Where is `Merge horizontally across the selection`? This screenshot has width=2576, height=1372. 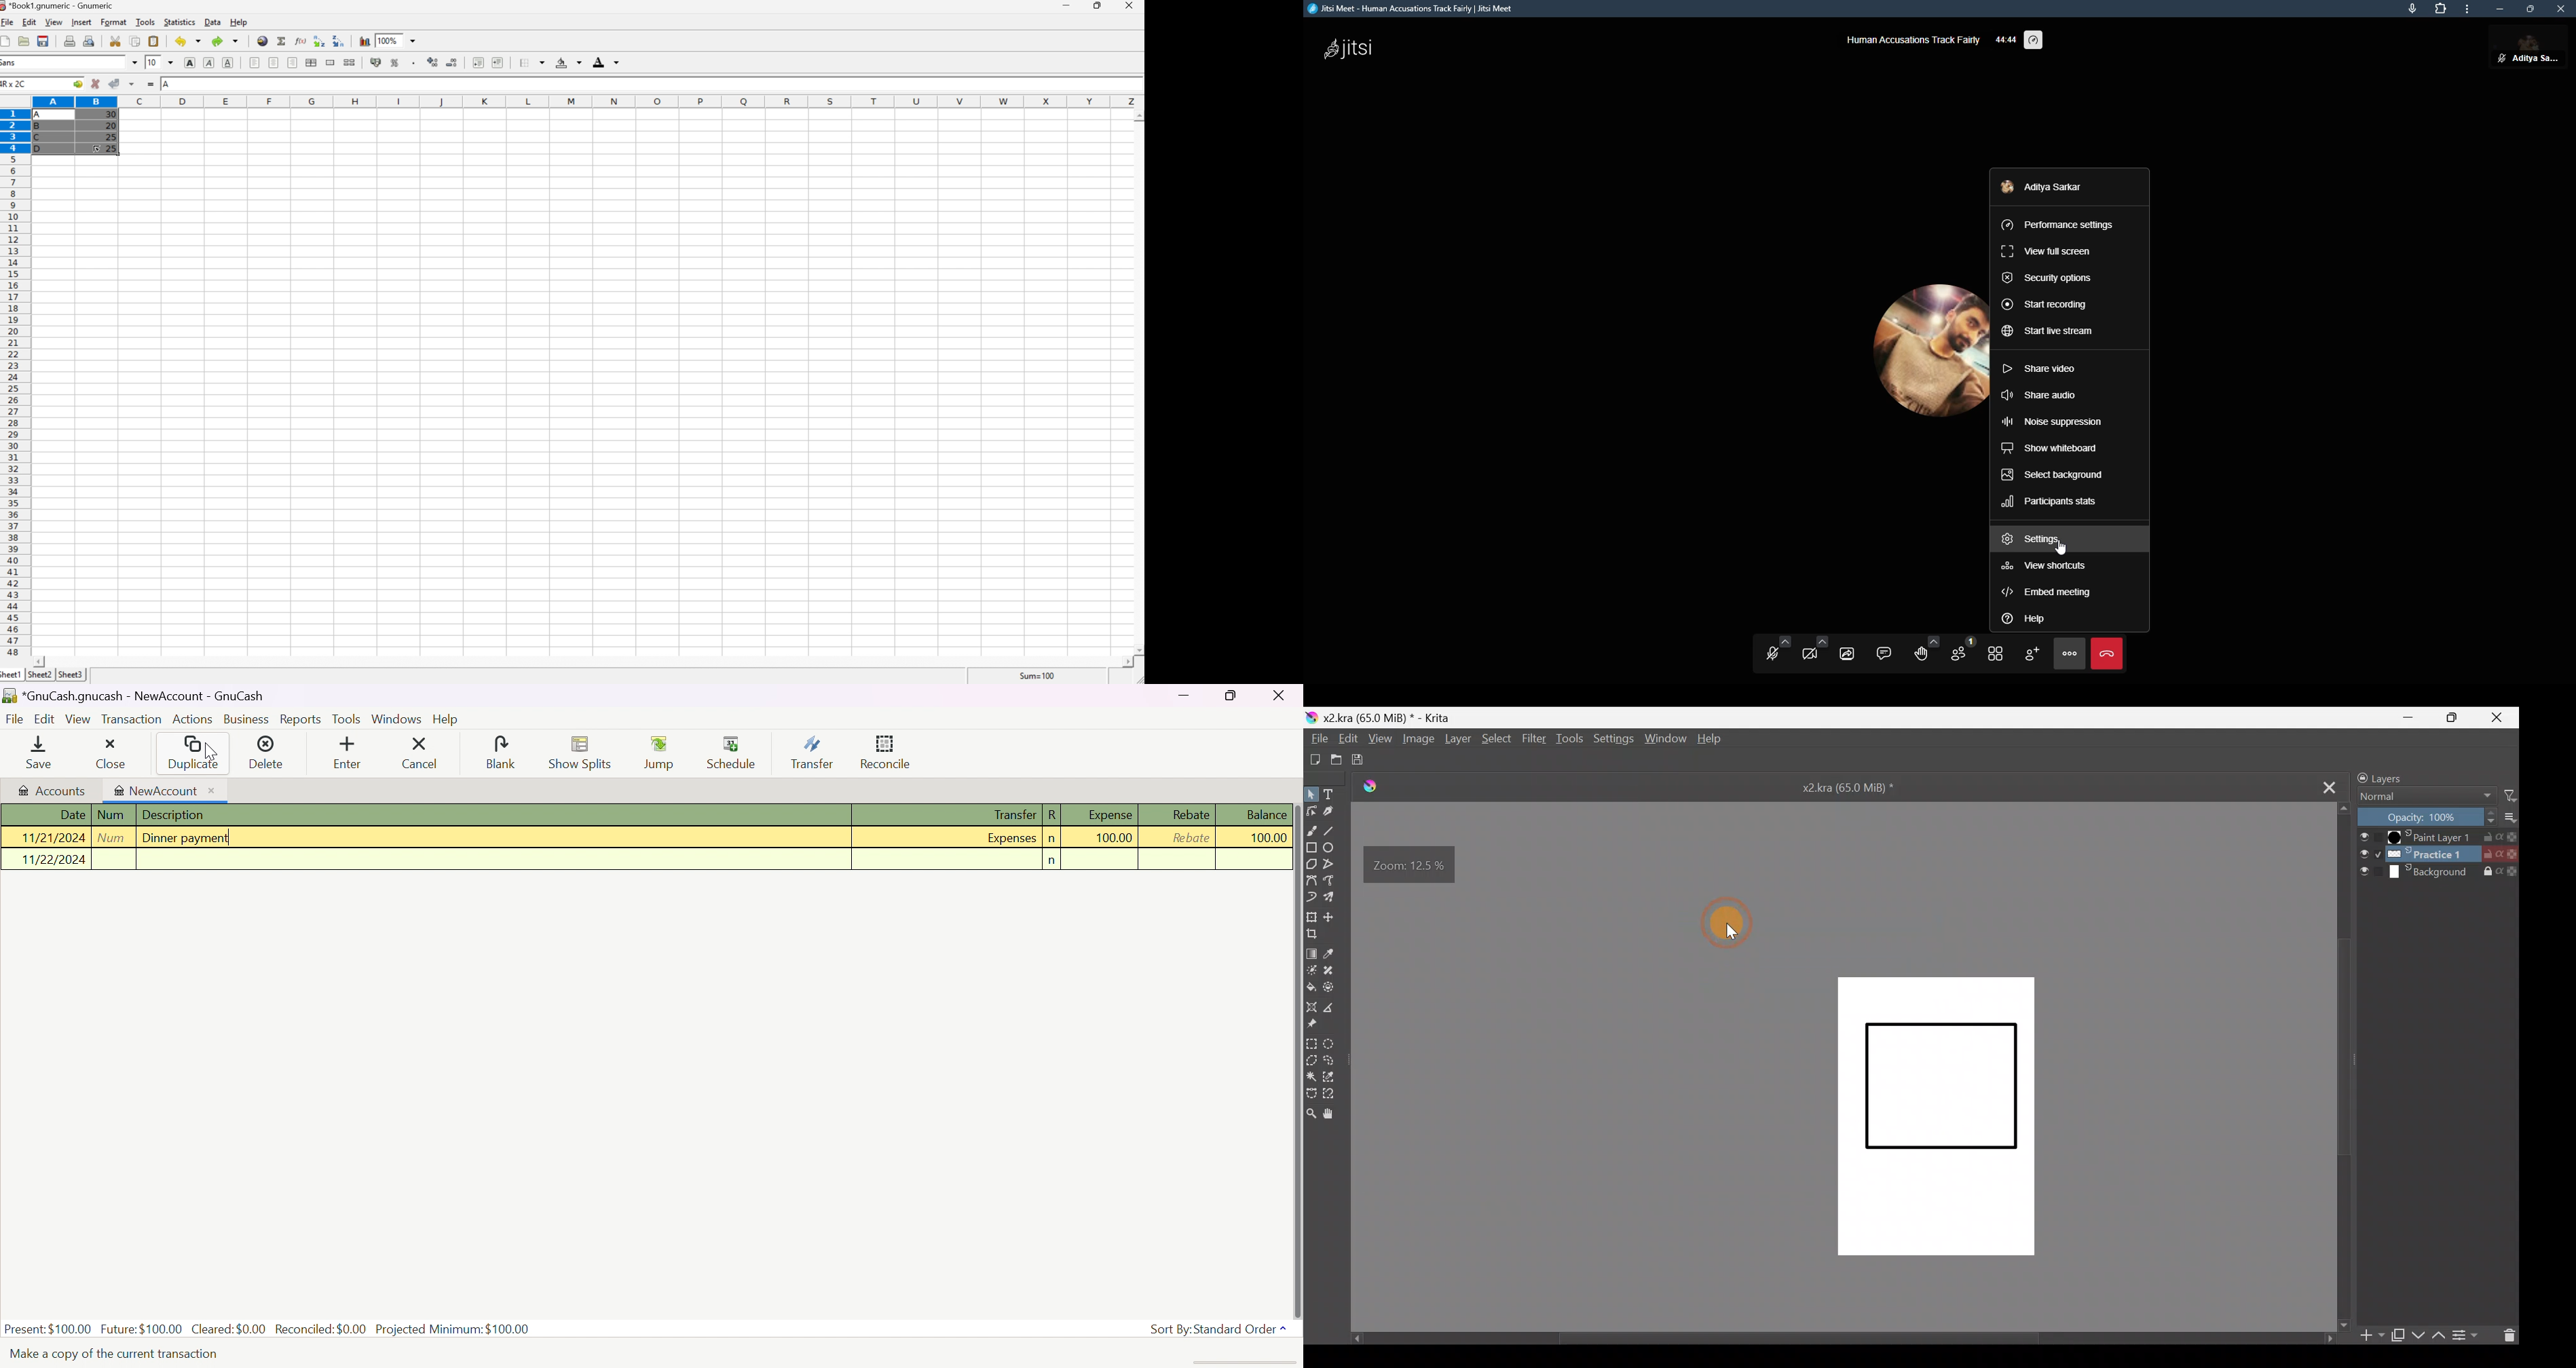 Merge horizontally across the selection is located at coordinates (311, 62).